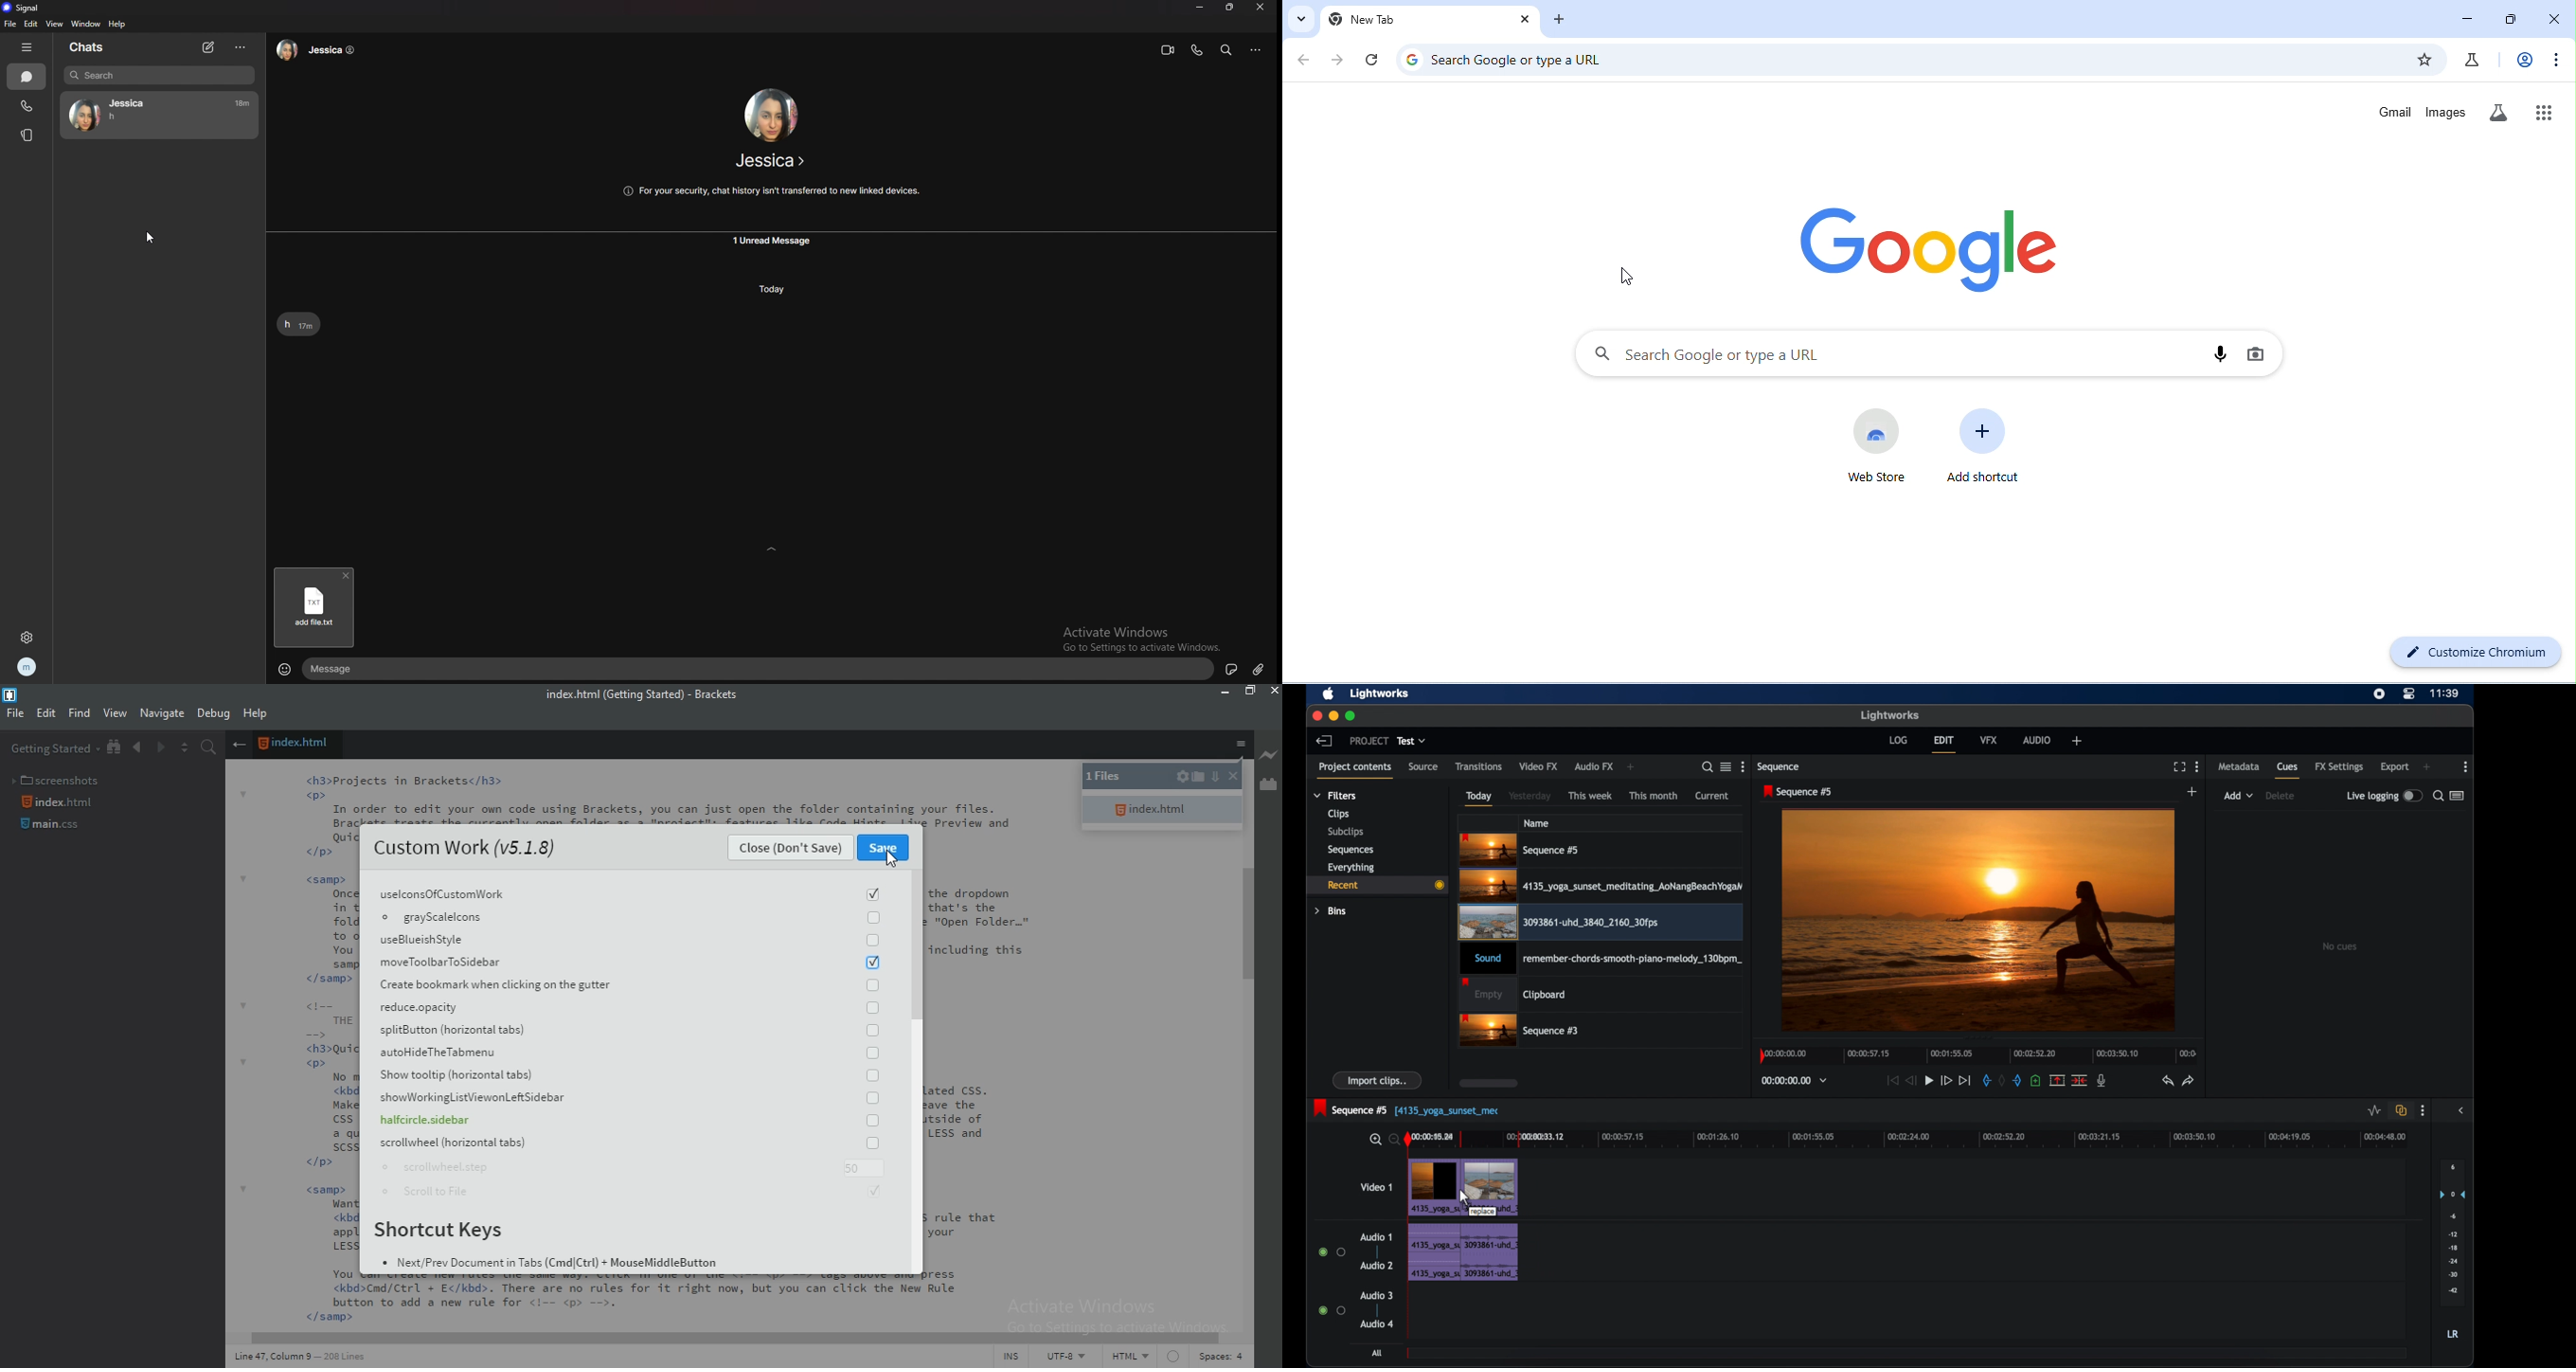 This screenshot has width=2576, height=1372. What do you see at coordinates (2553, 19) in the screenshot?
I see `close` at bounding box center [2553, 19].